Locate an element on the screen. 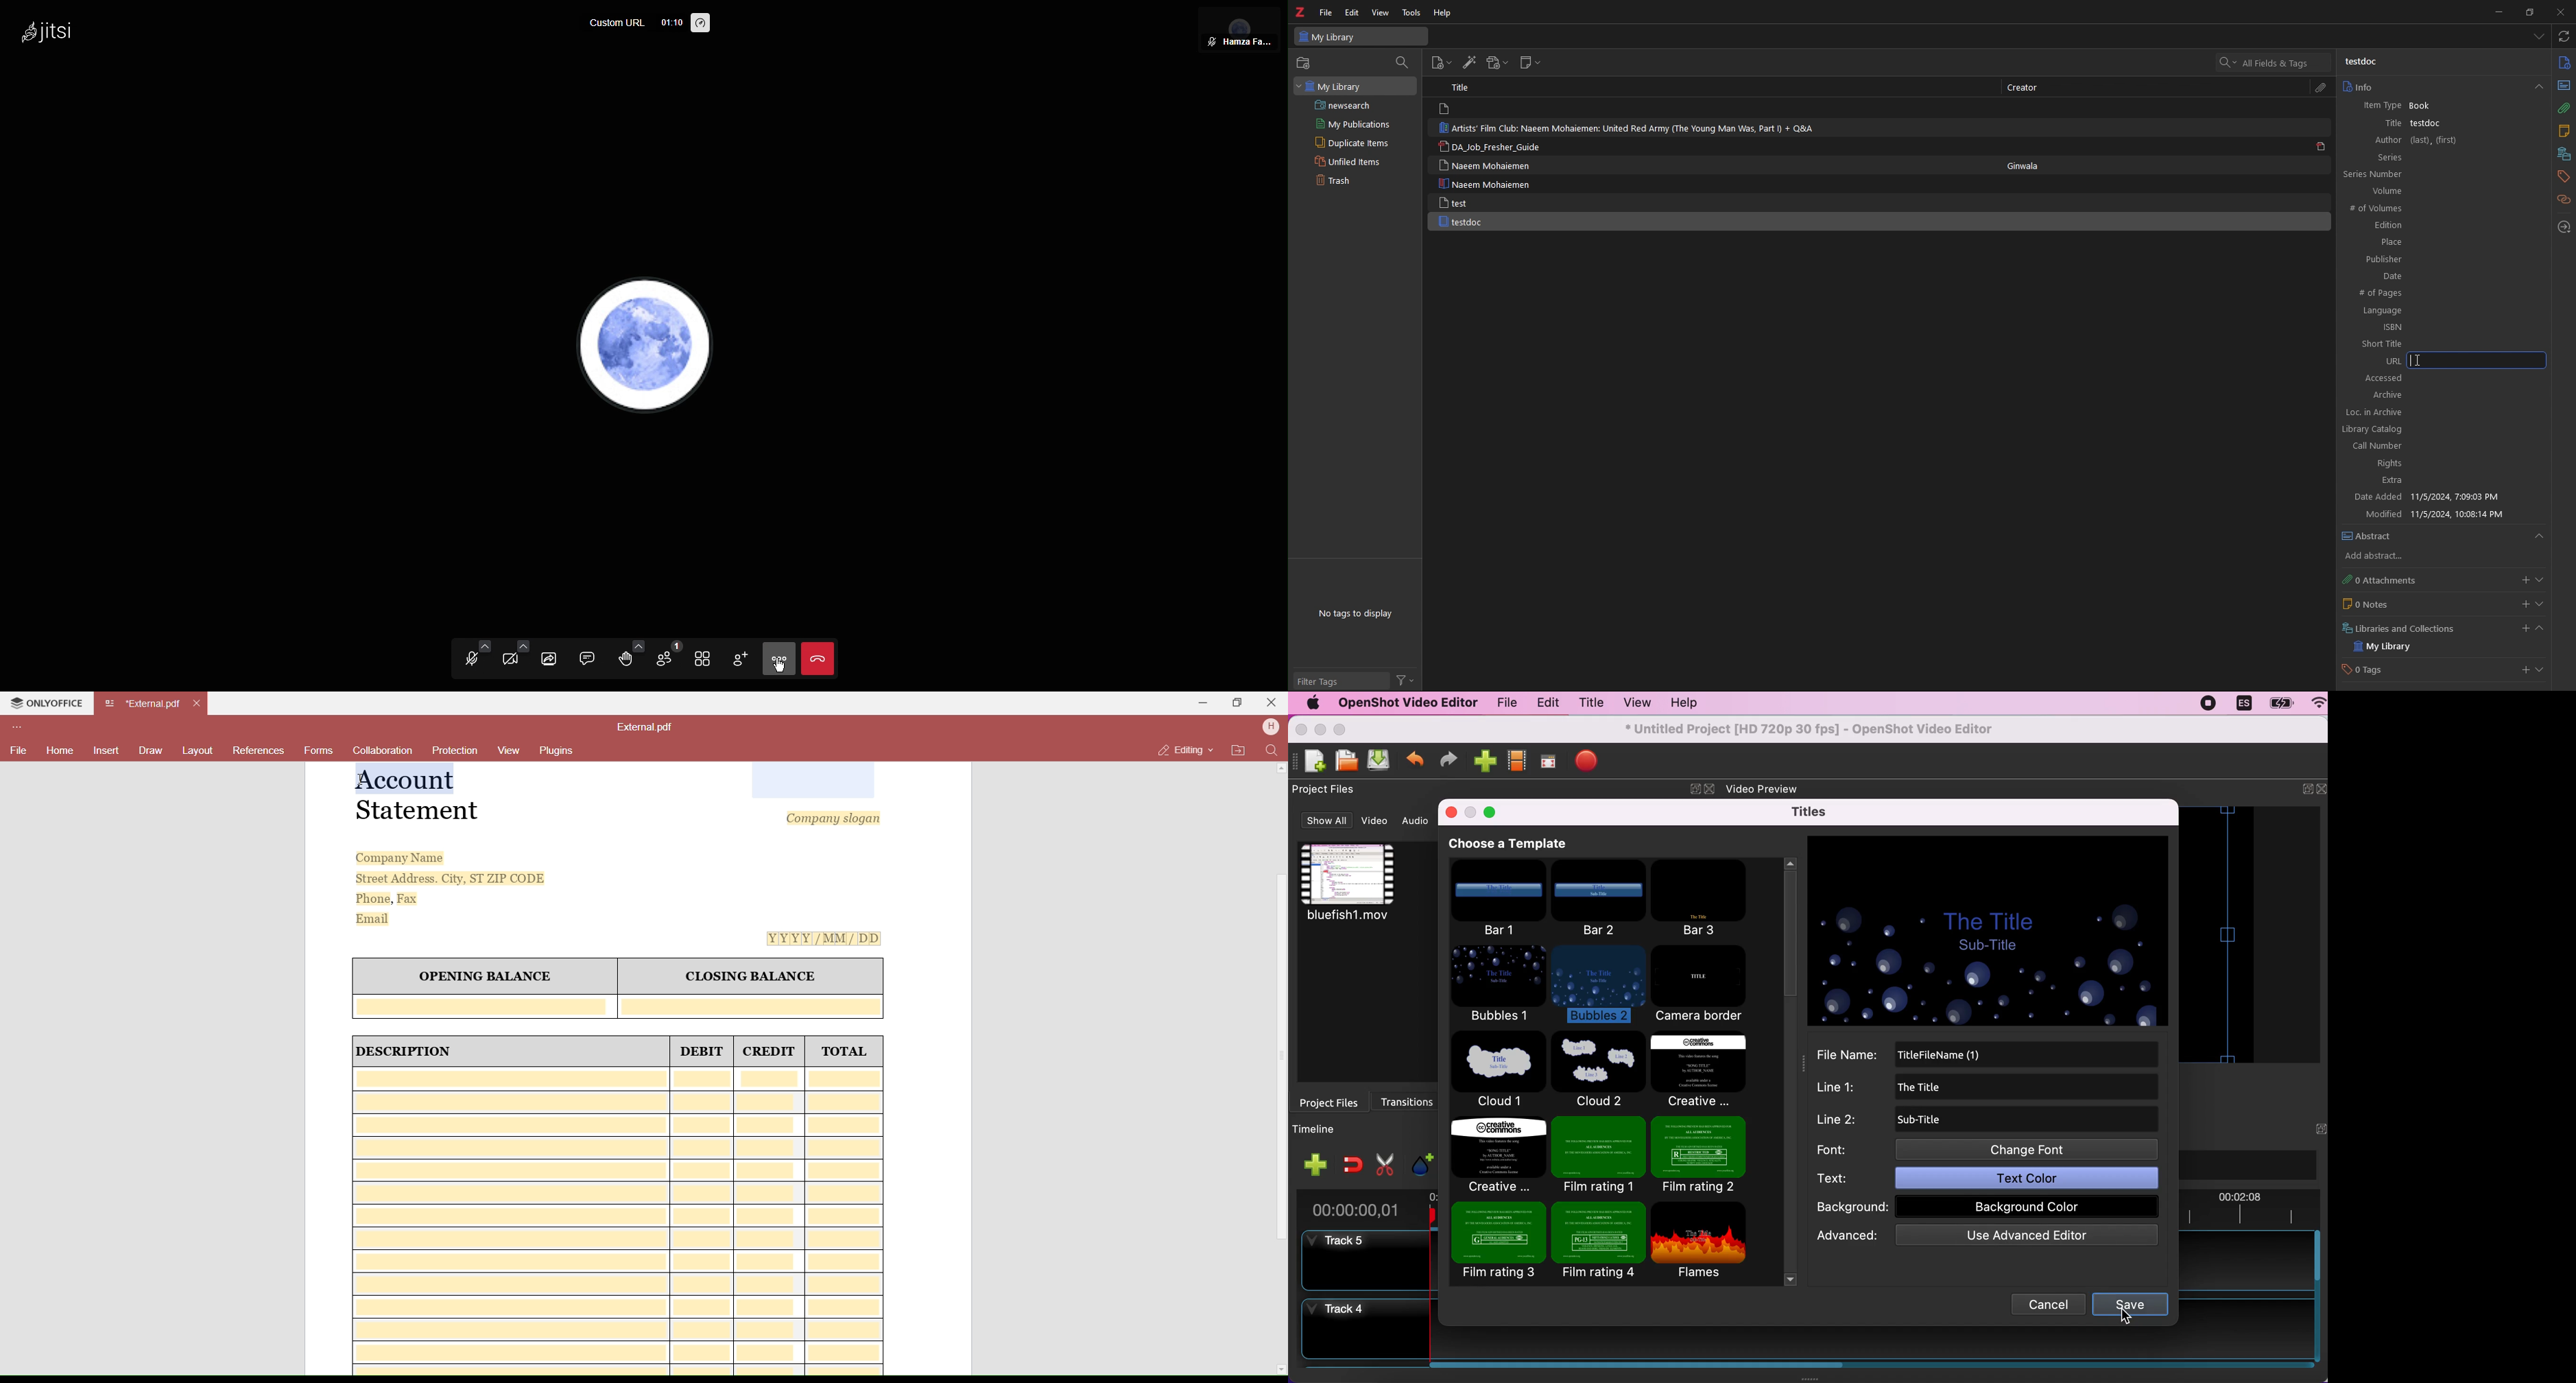 Image resolution: width=2576 pixels, height=1400 pixels. cancel is located at coordinates (2043, 1303).